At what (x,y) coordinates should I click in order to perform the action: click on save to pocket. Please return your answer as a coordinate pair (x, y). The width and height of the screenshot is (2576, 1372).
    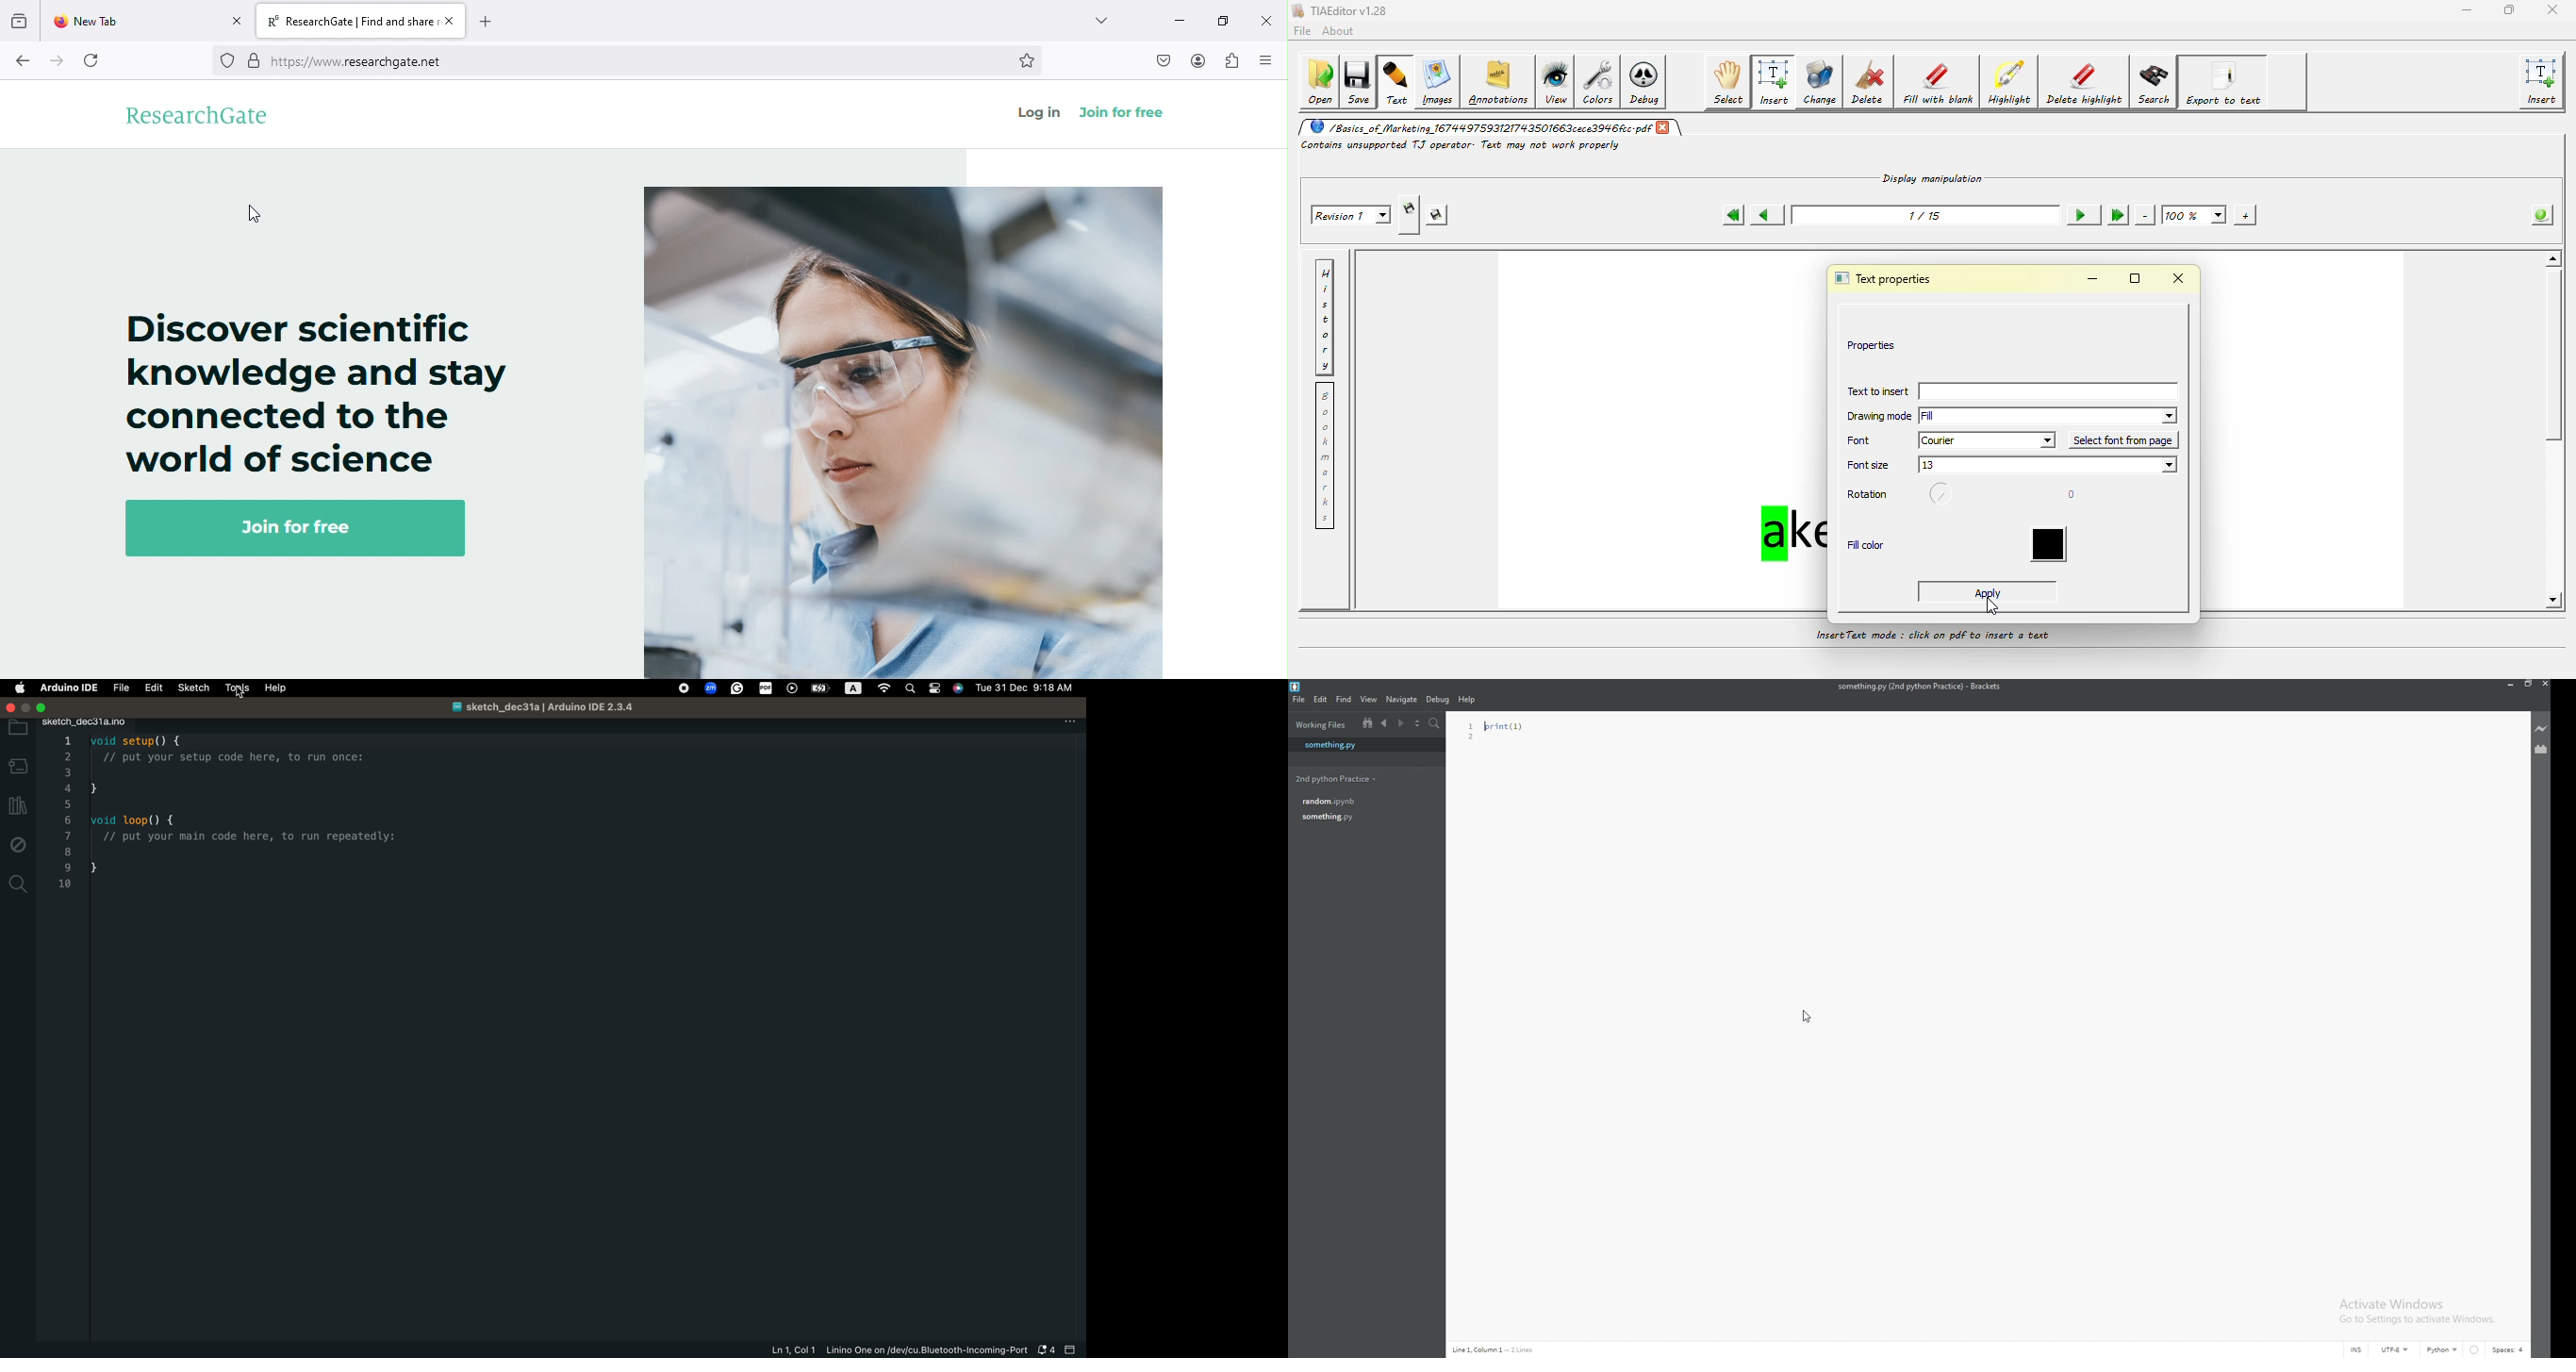
    Looking at the image, I should click on (1162, 61).